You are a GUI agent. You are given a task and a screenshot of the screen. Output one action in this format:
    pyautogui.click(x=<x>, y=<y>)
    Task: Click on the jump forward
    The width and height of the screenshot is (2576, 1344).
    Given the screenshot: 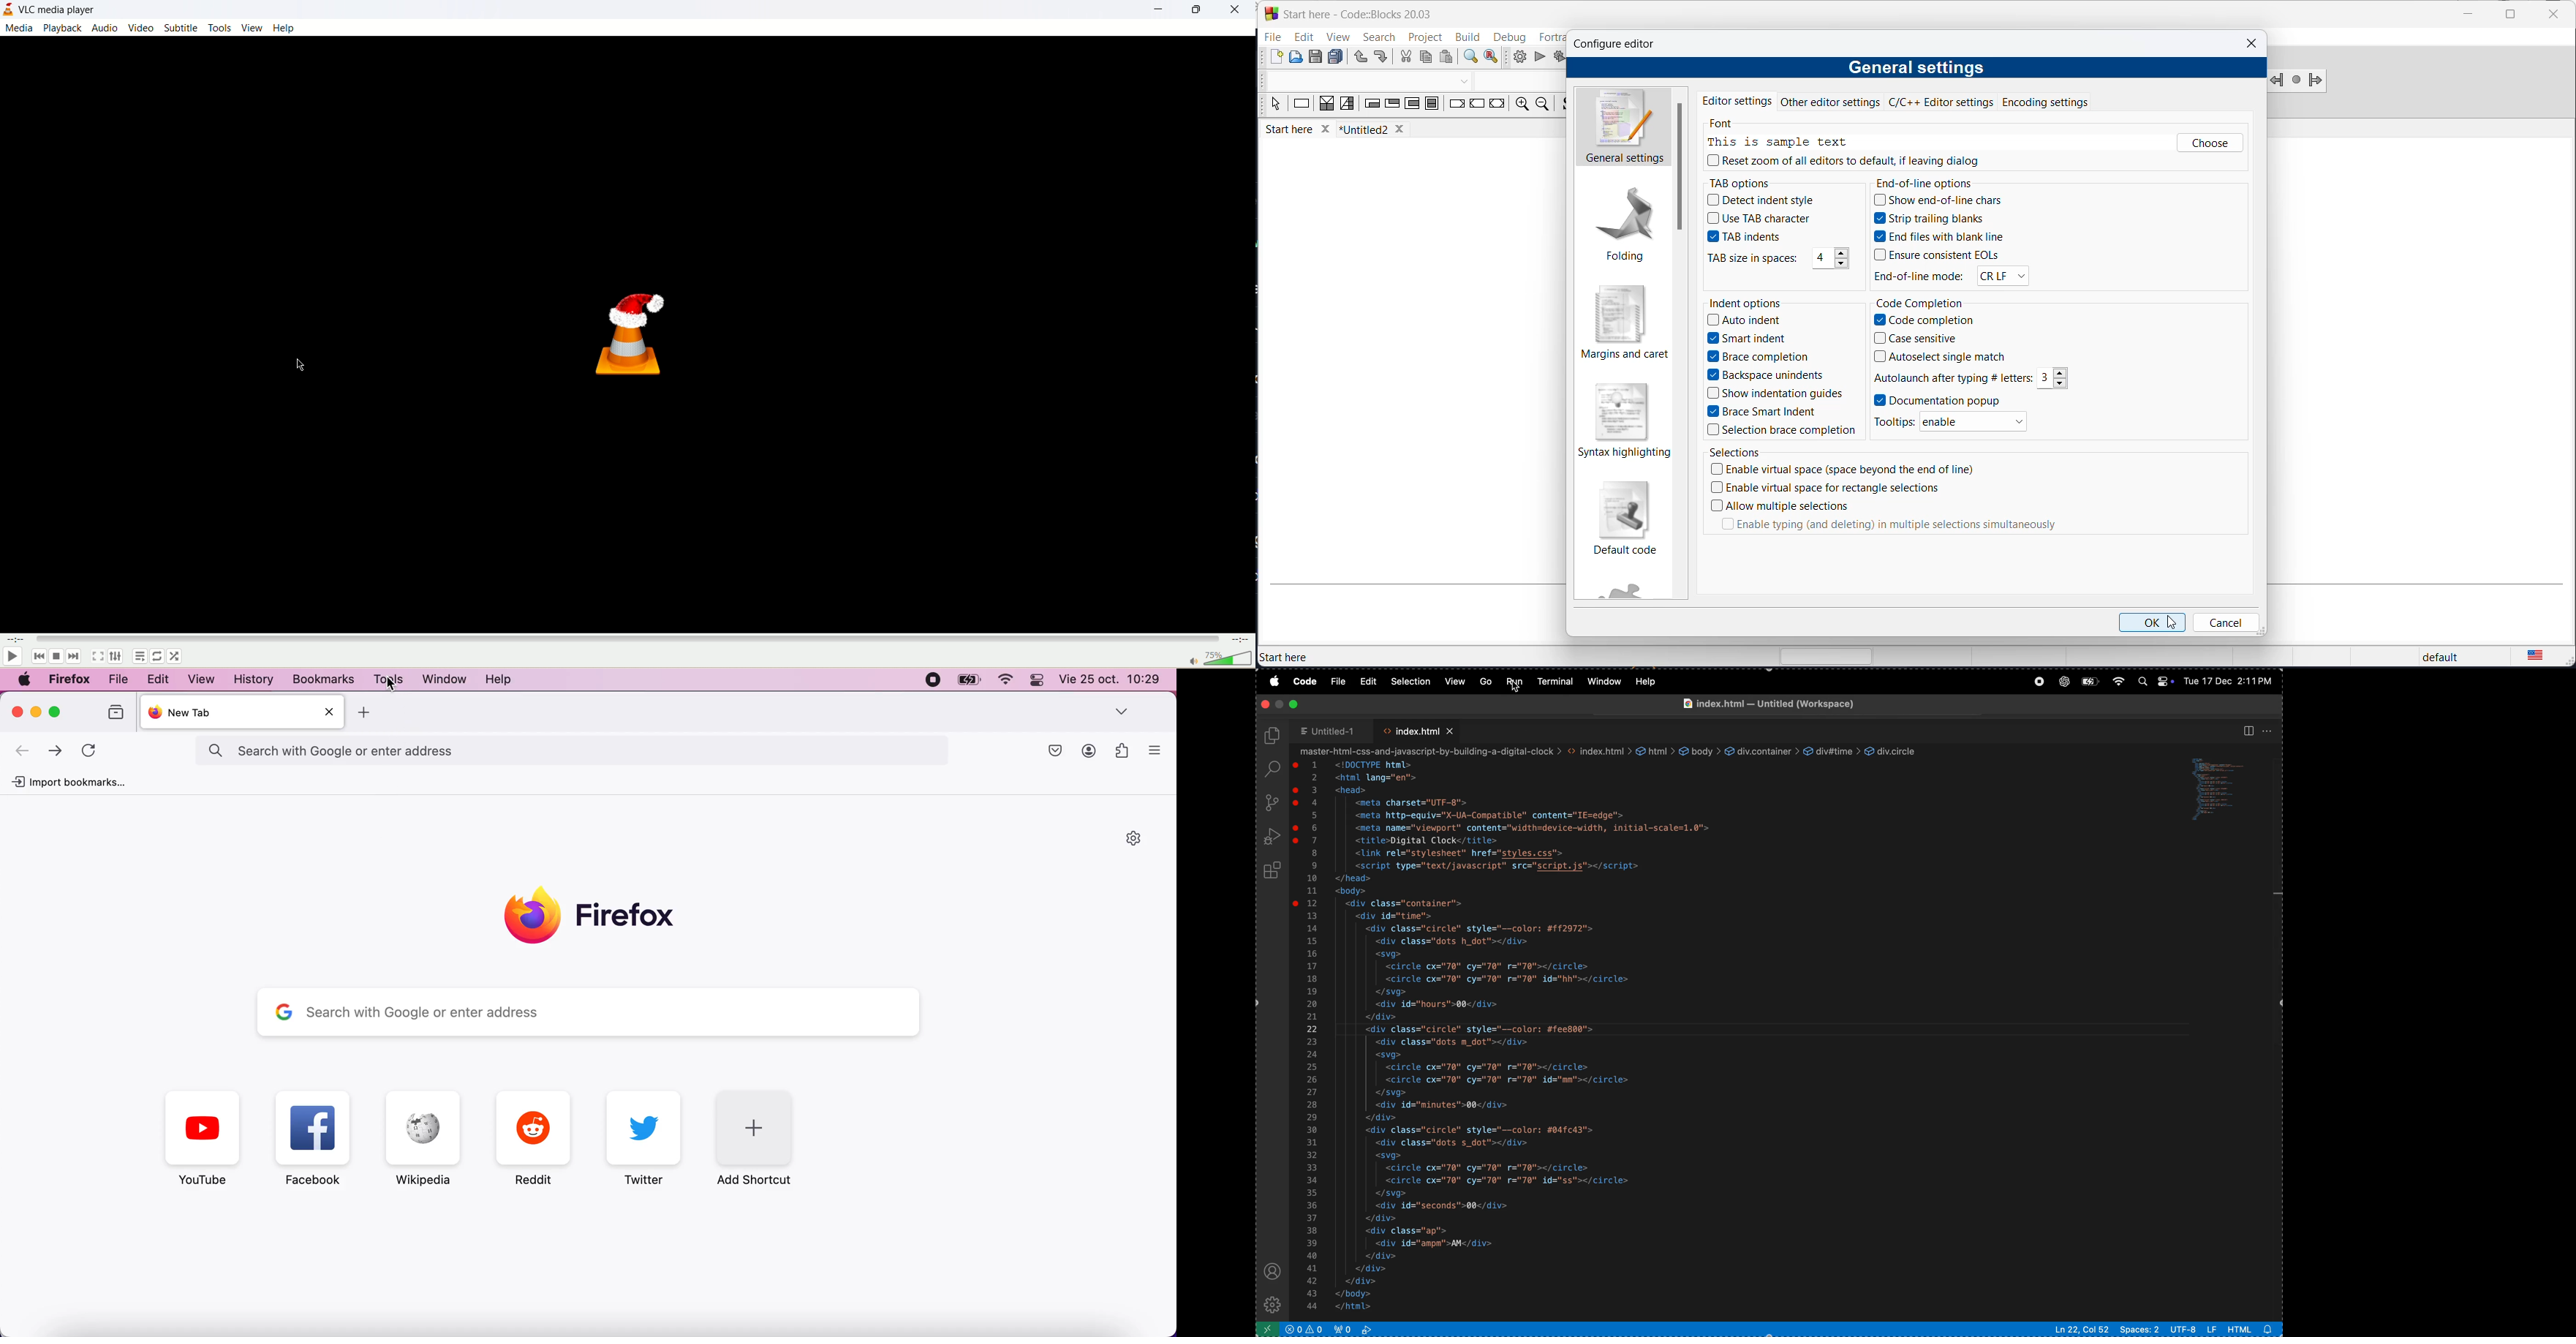 What is the action you would take?
    pyautogui.click(x=2315, y=80)
    